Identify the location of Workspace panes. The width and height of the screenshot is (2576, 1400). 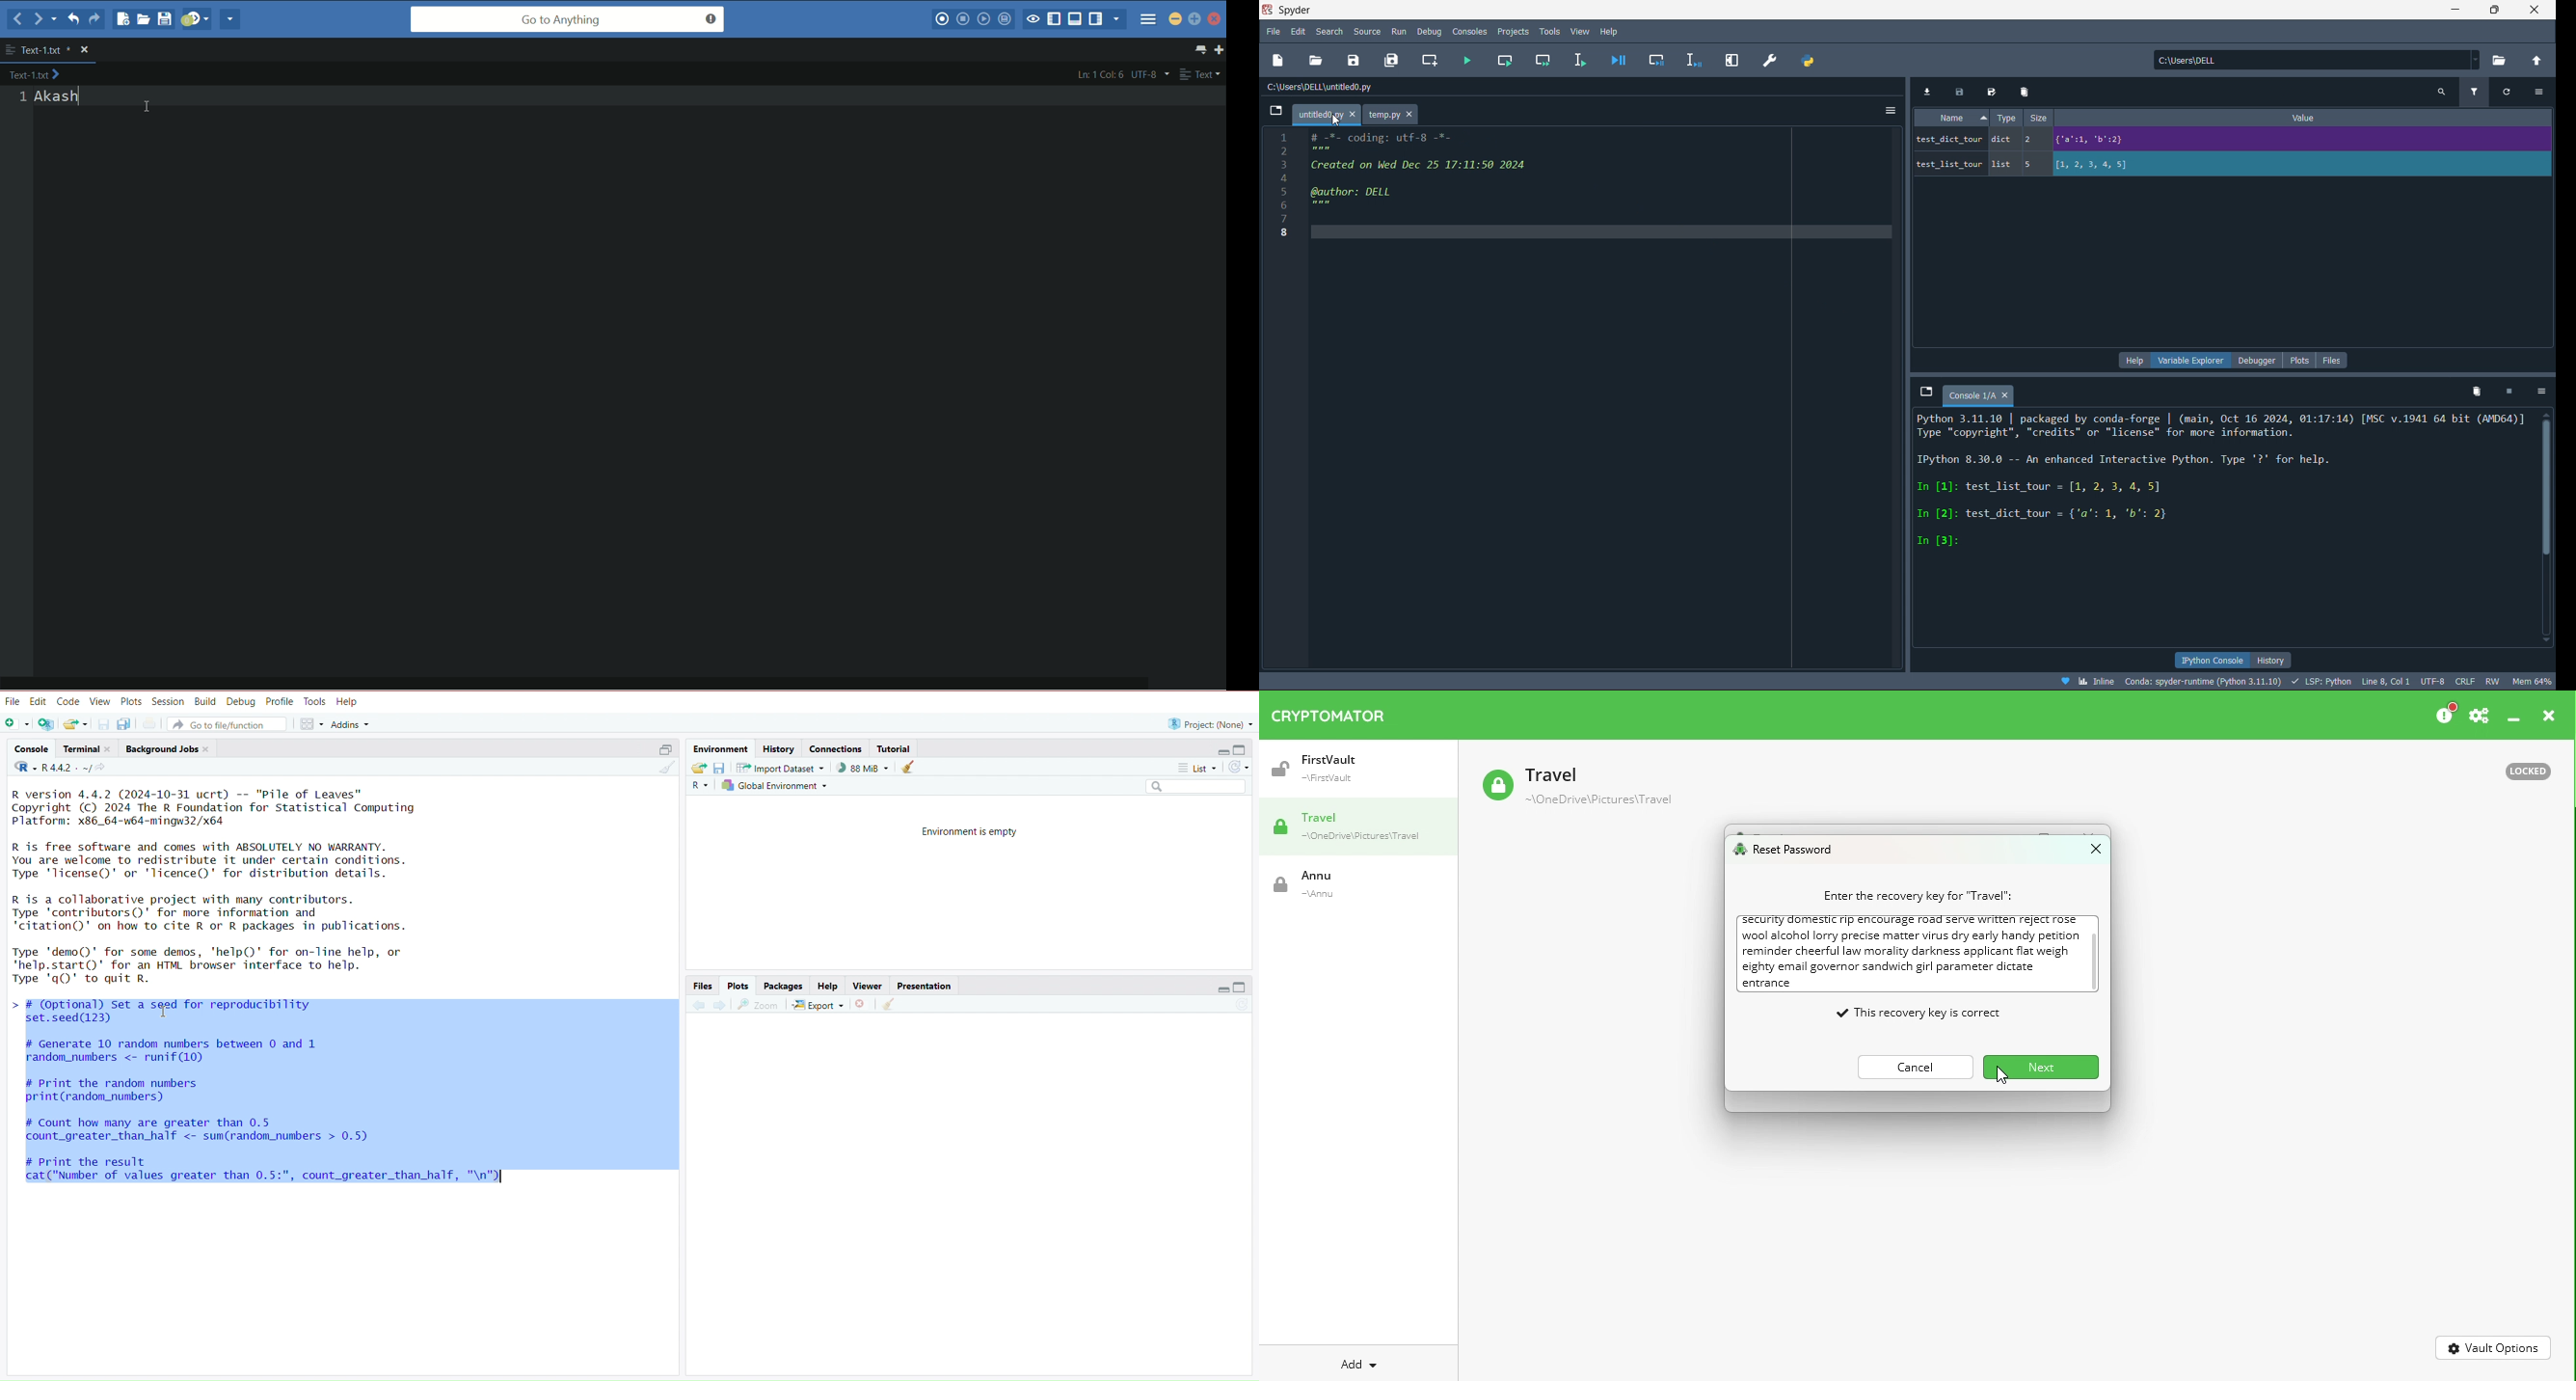
(310, 725).